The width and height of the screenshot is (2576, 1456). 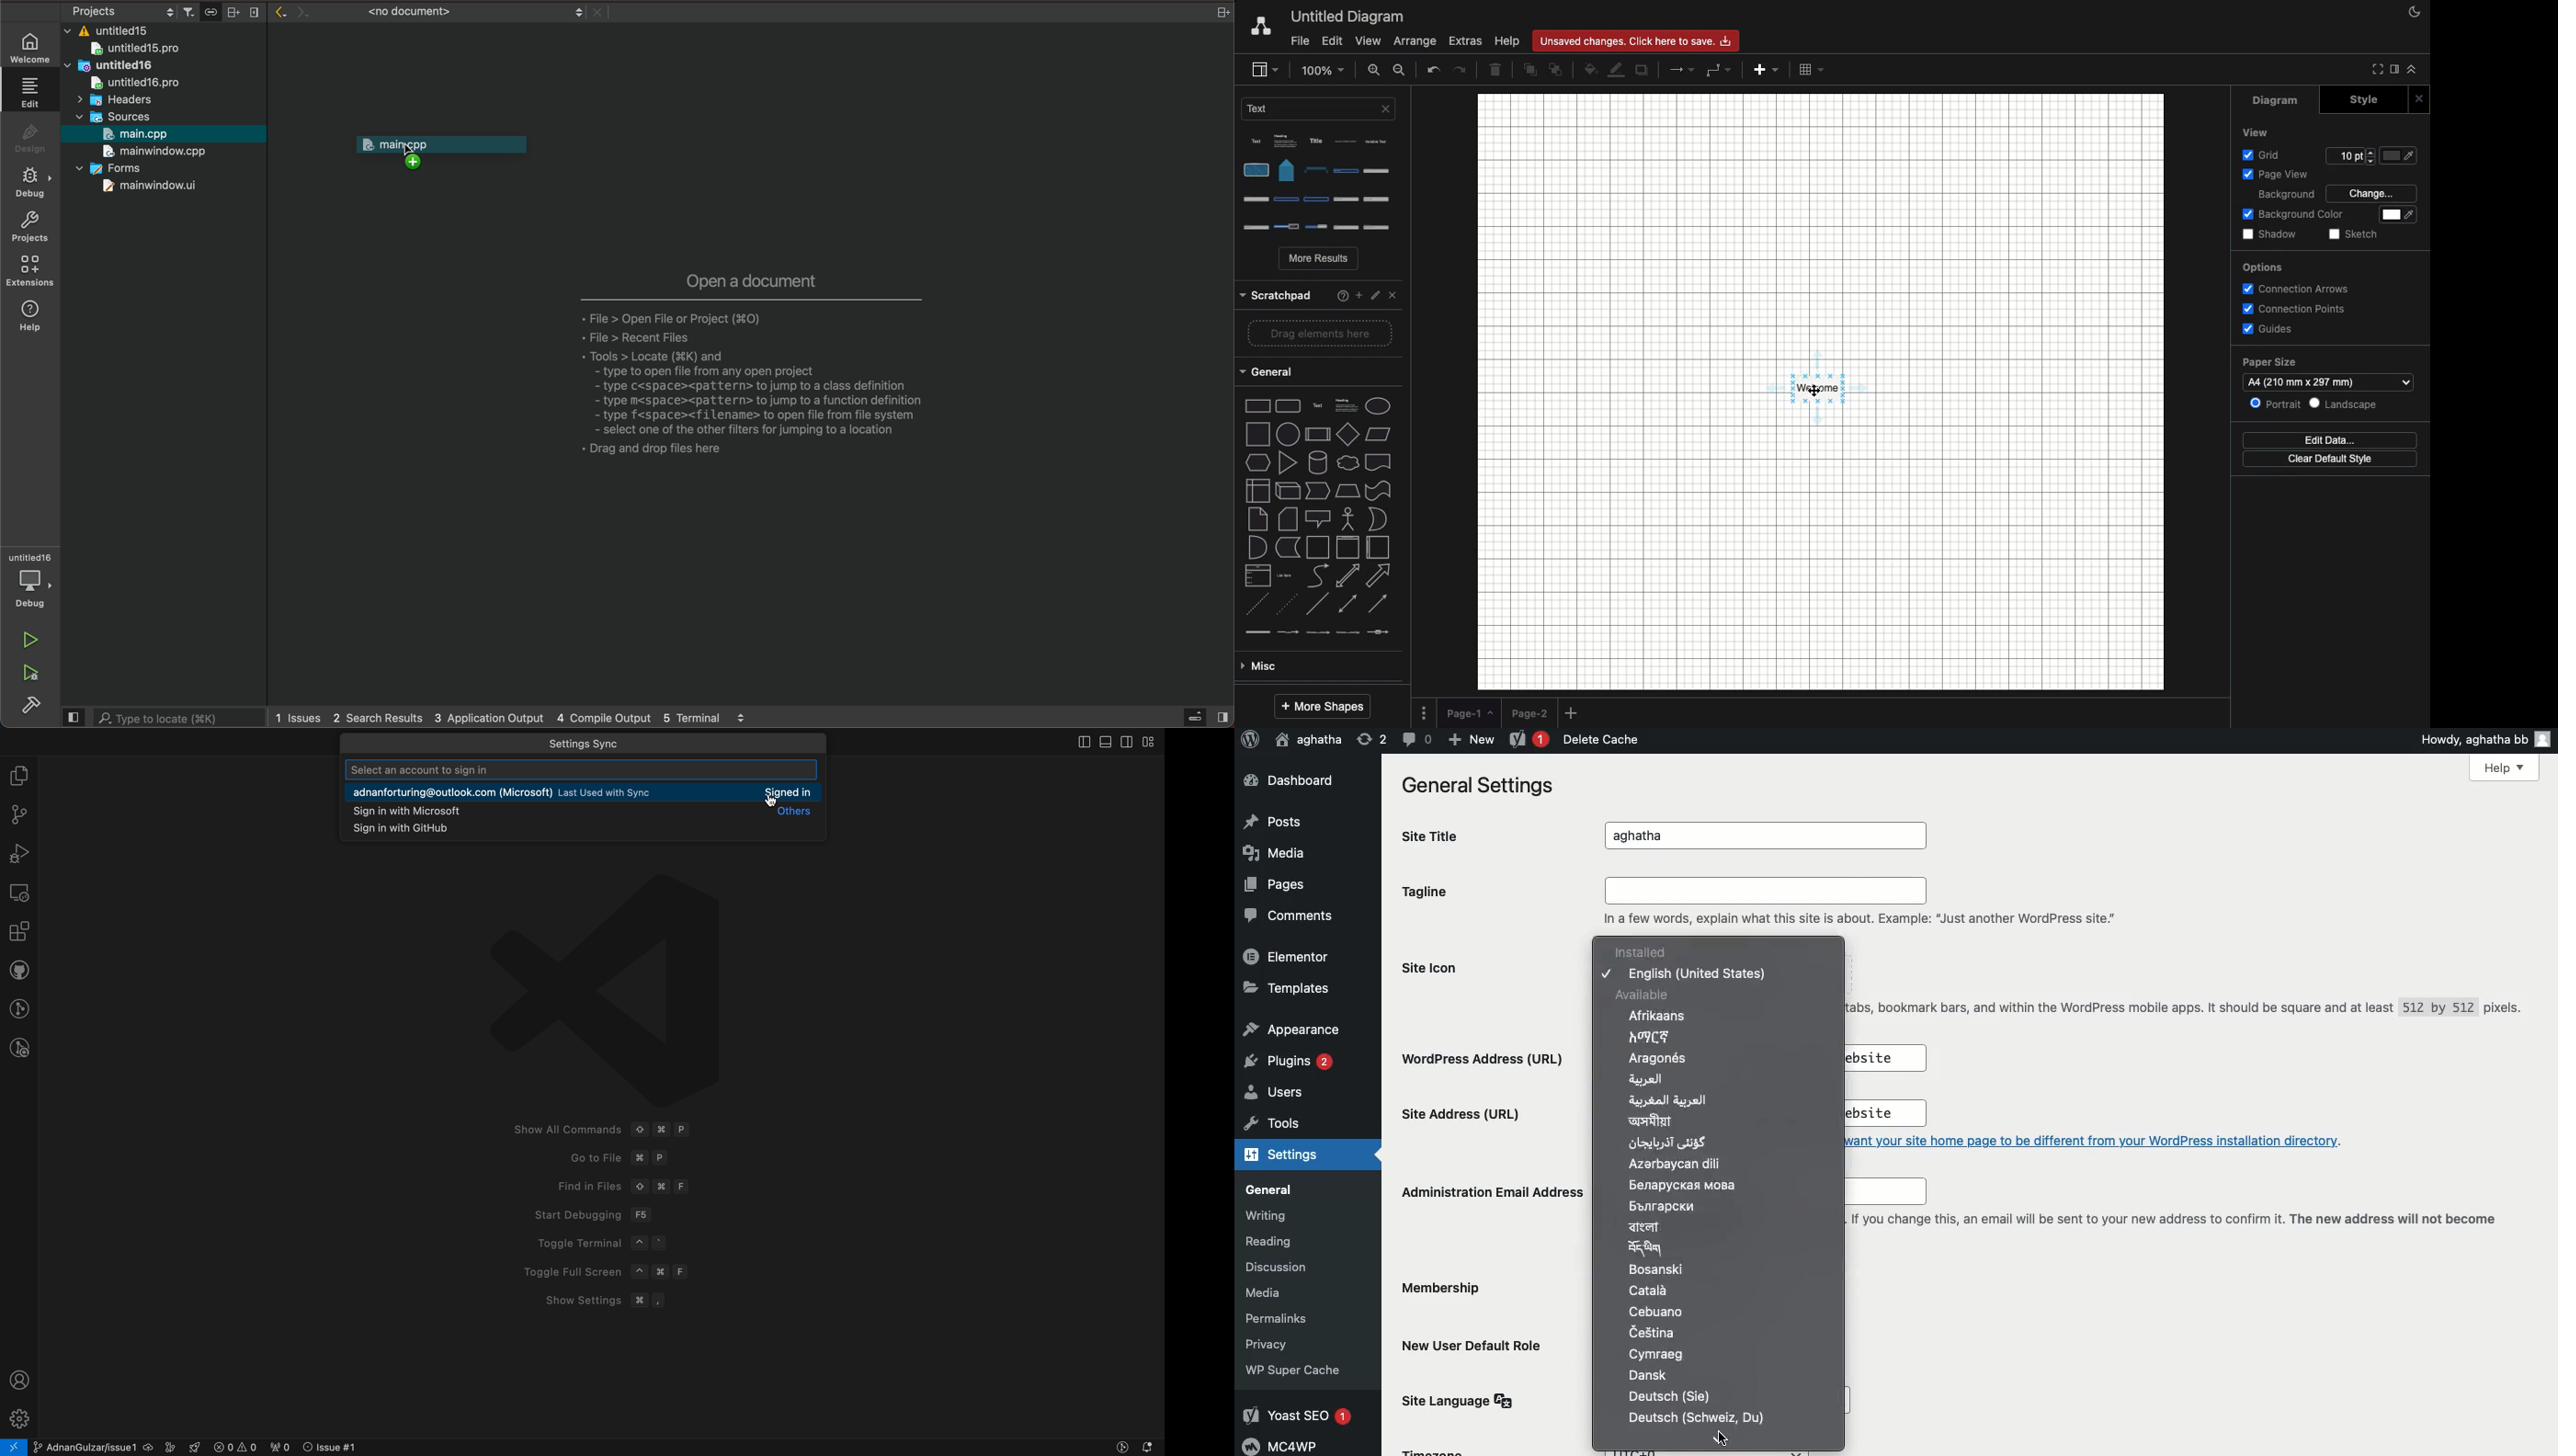 I want to click on 5 terminal, so click(x=718, y=718).